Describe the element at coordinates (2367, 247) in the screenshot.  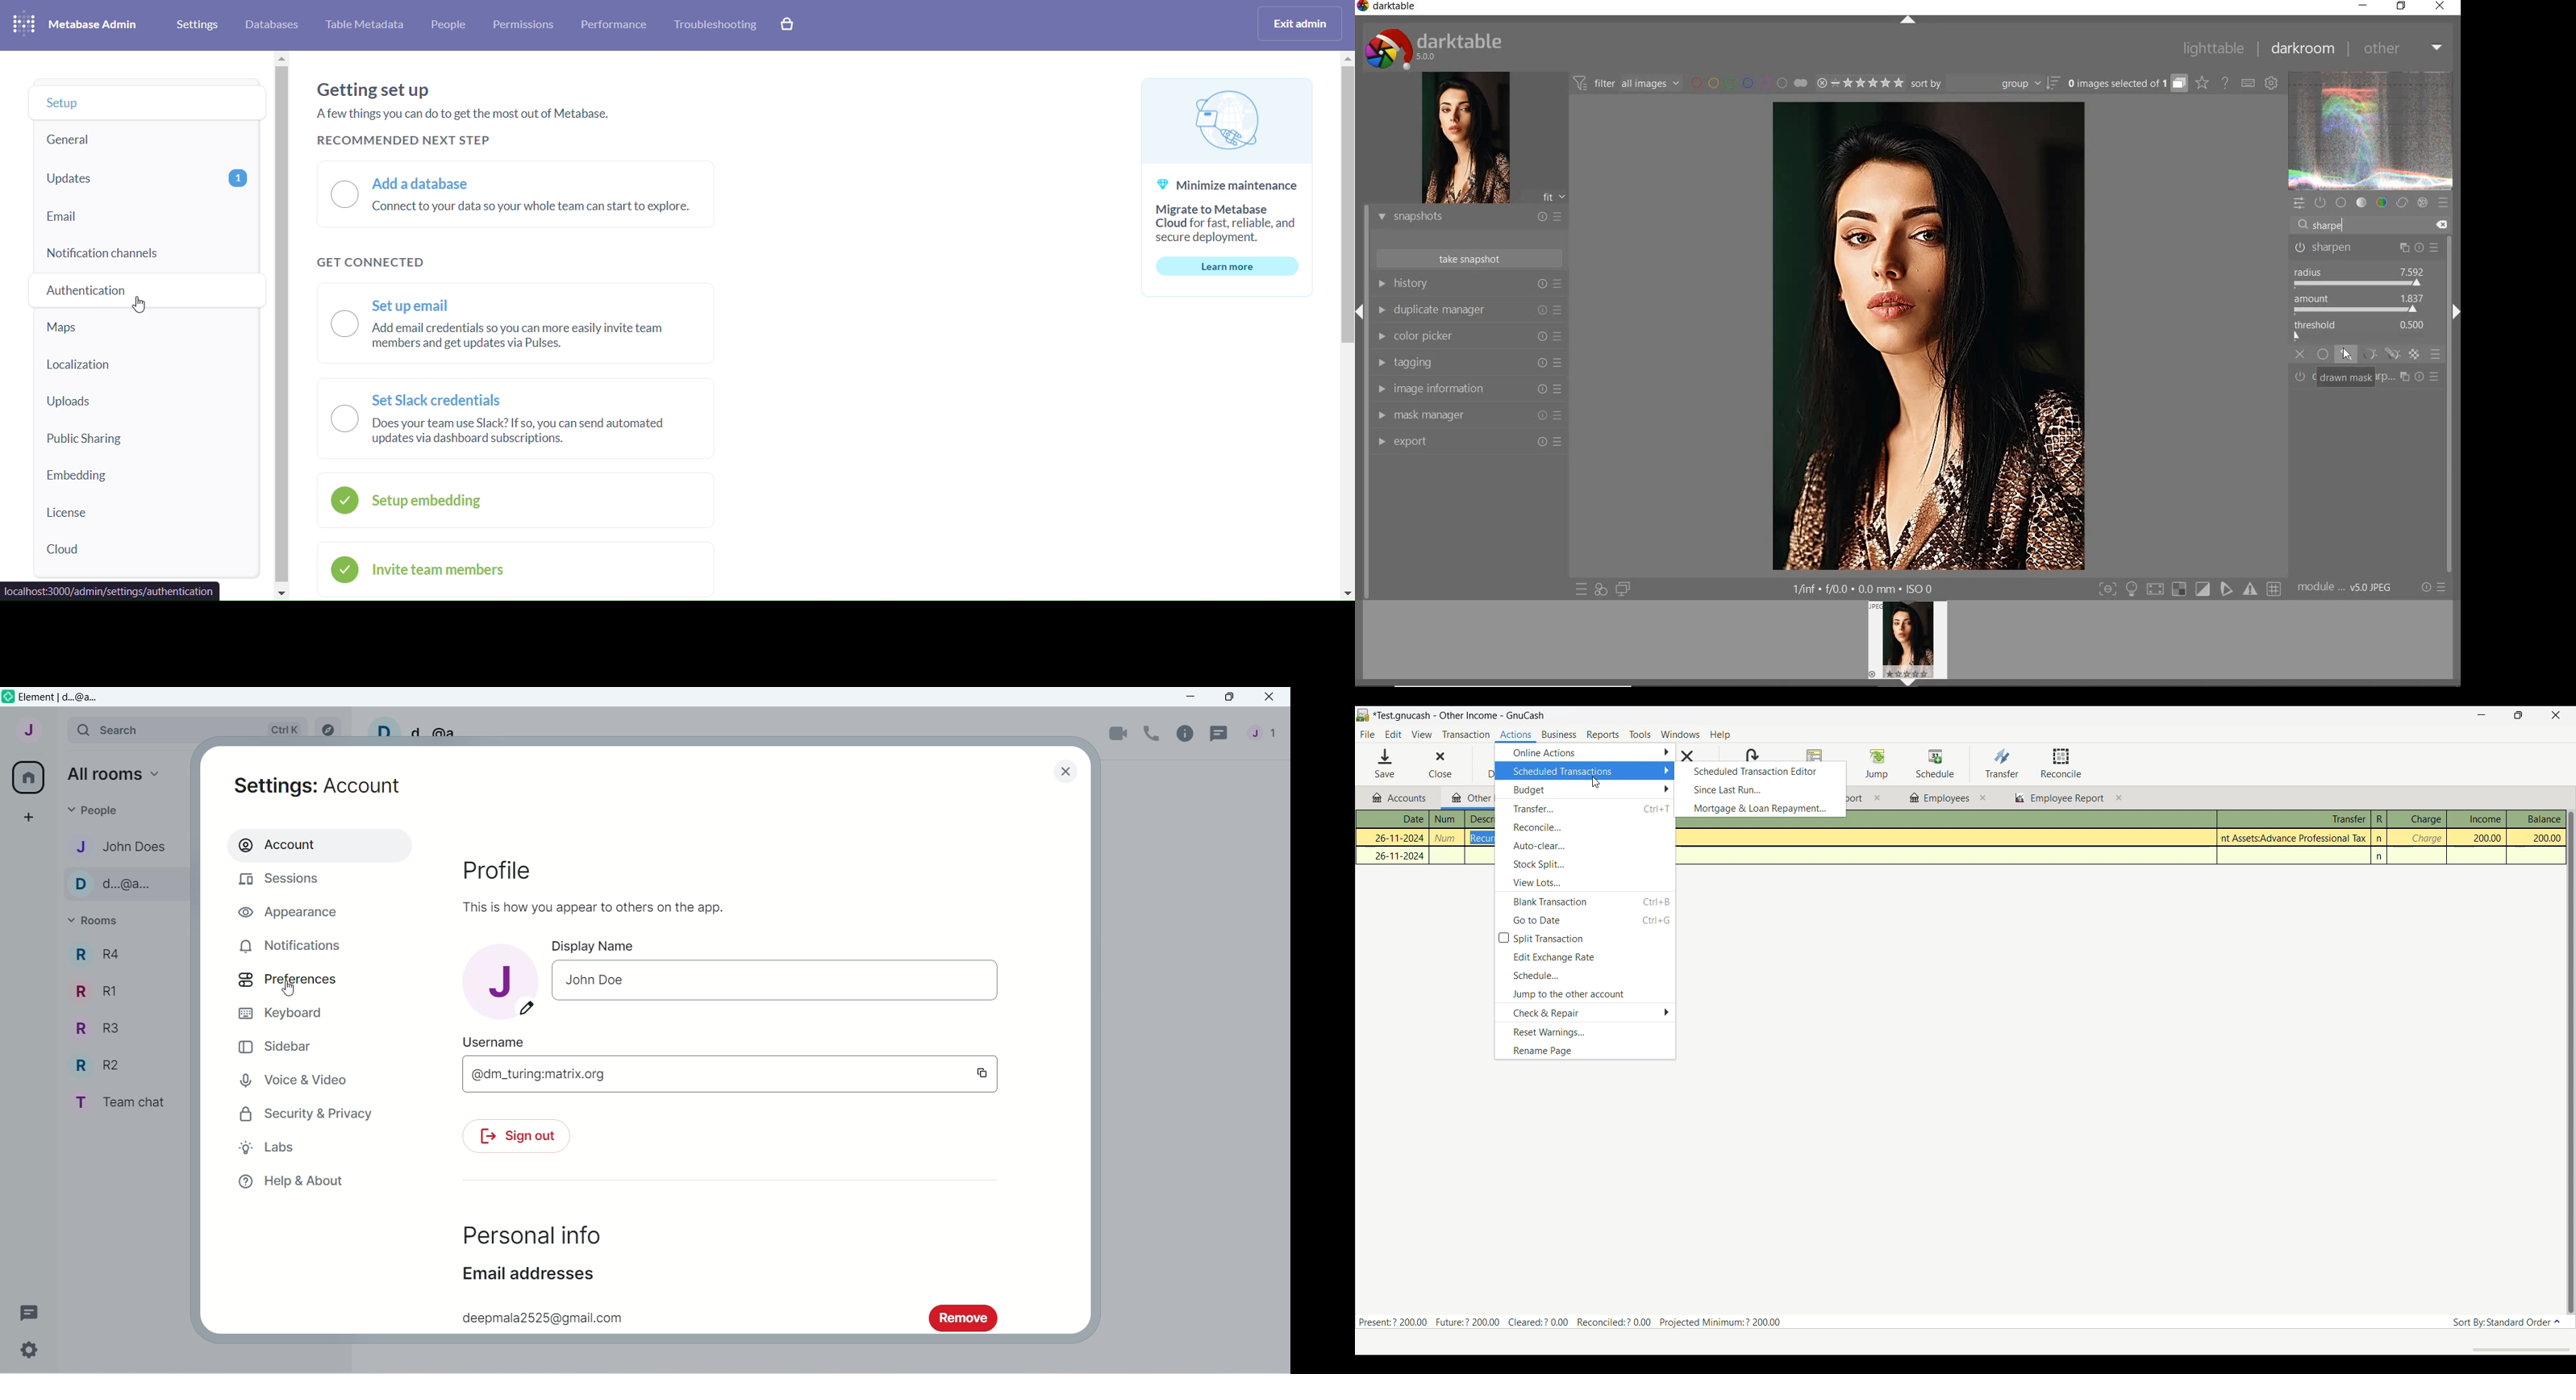
I see `SHARPEN` at that location.